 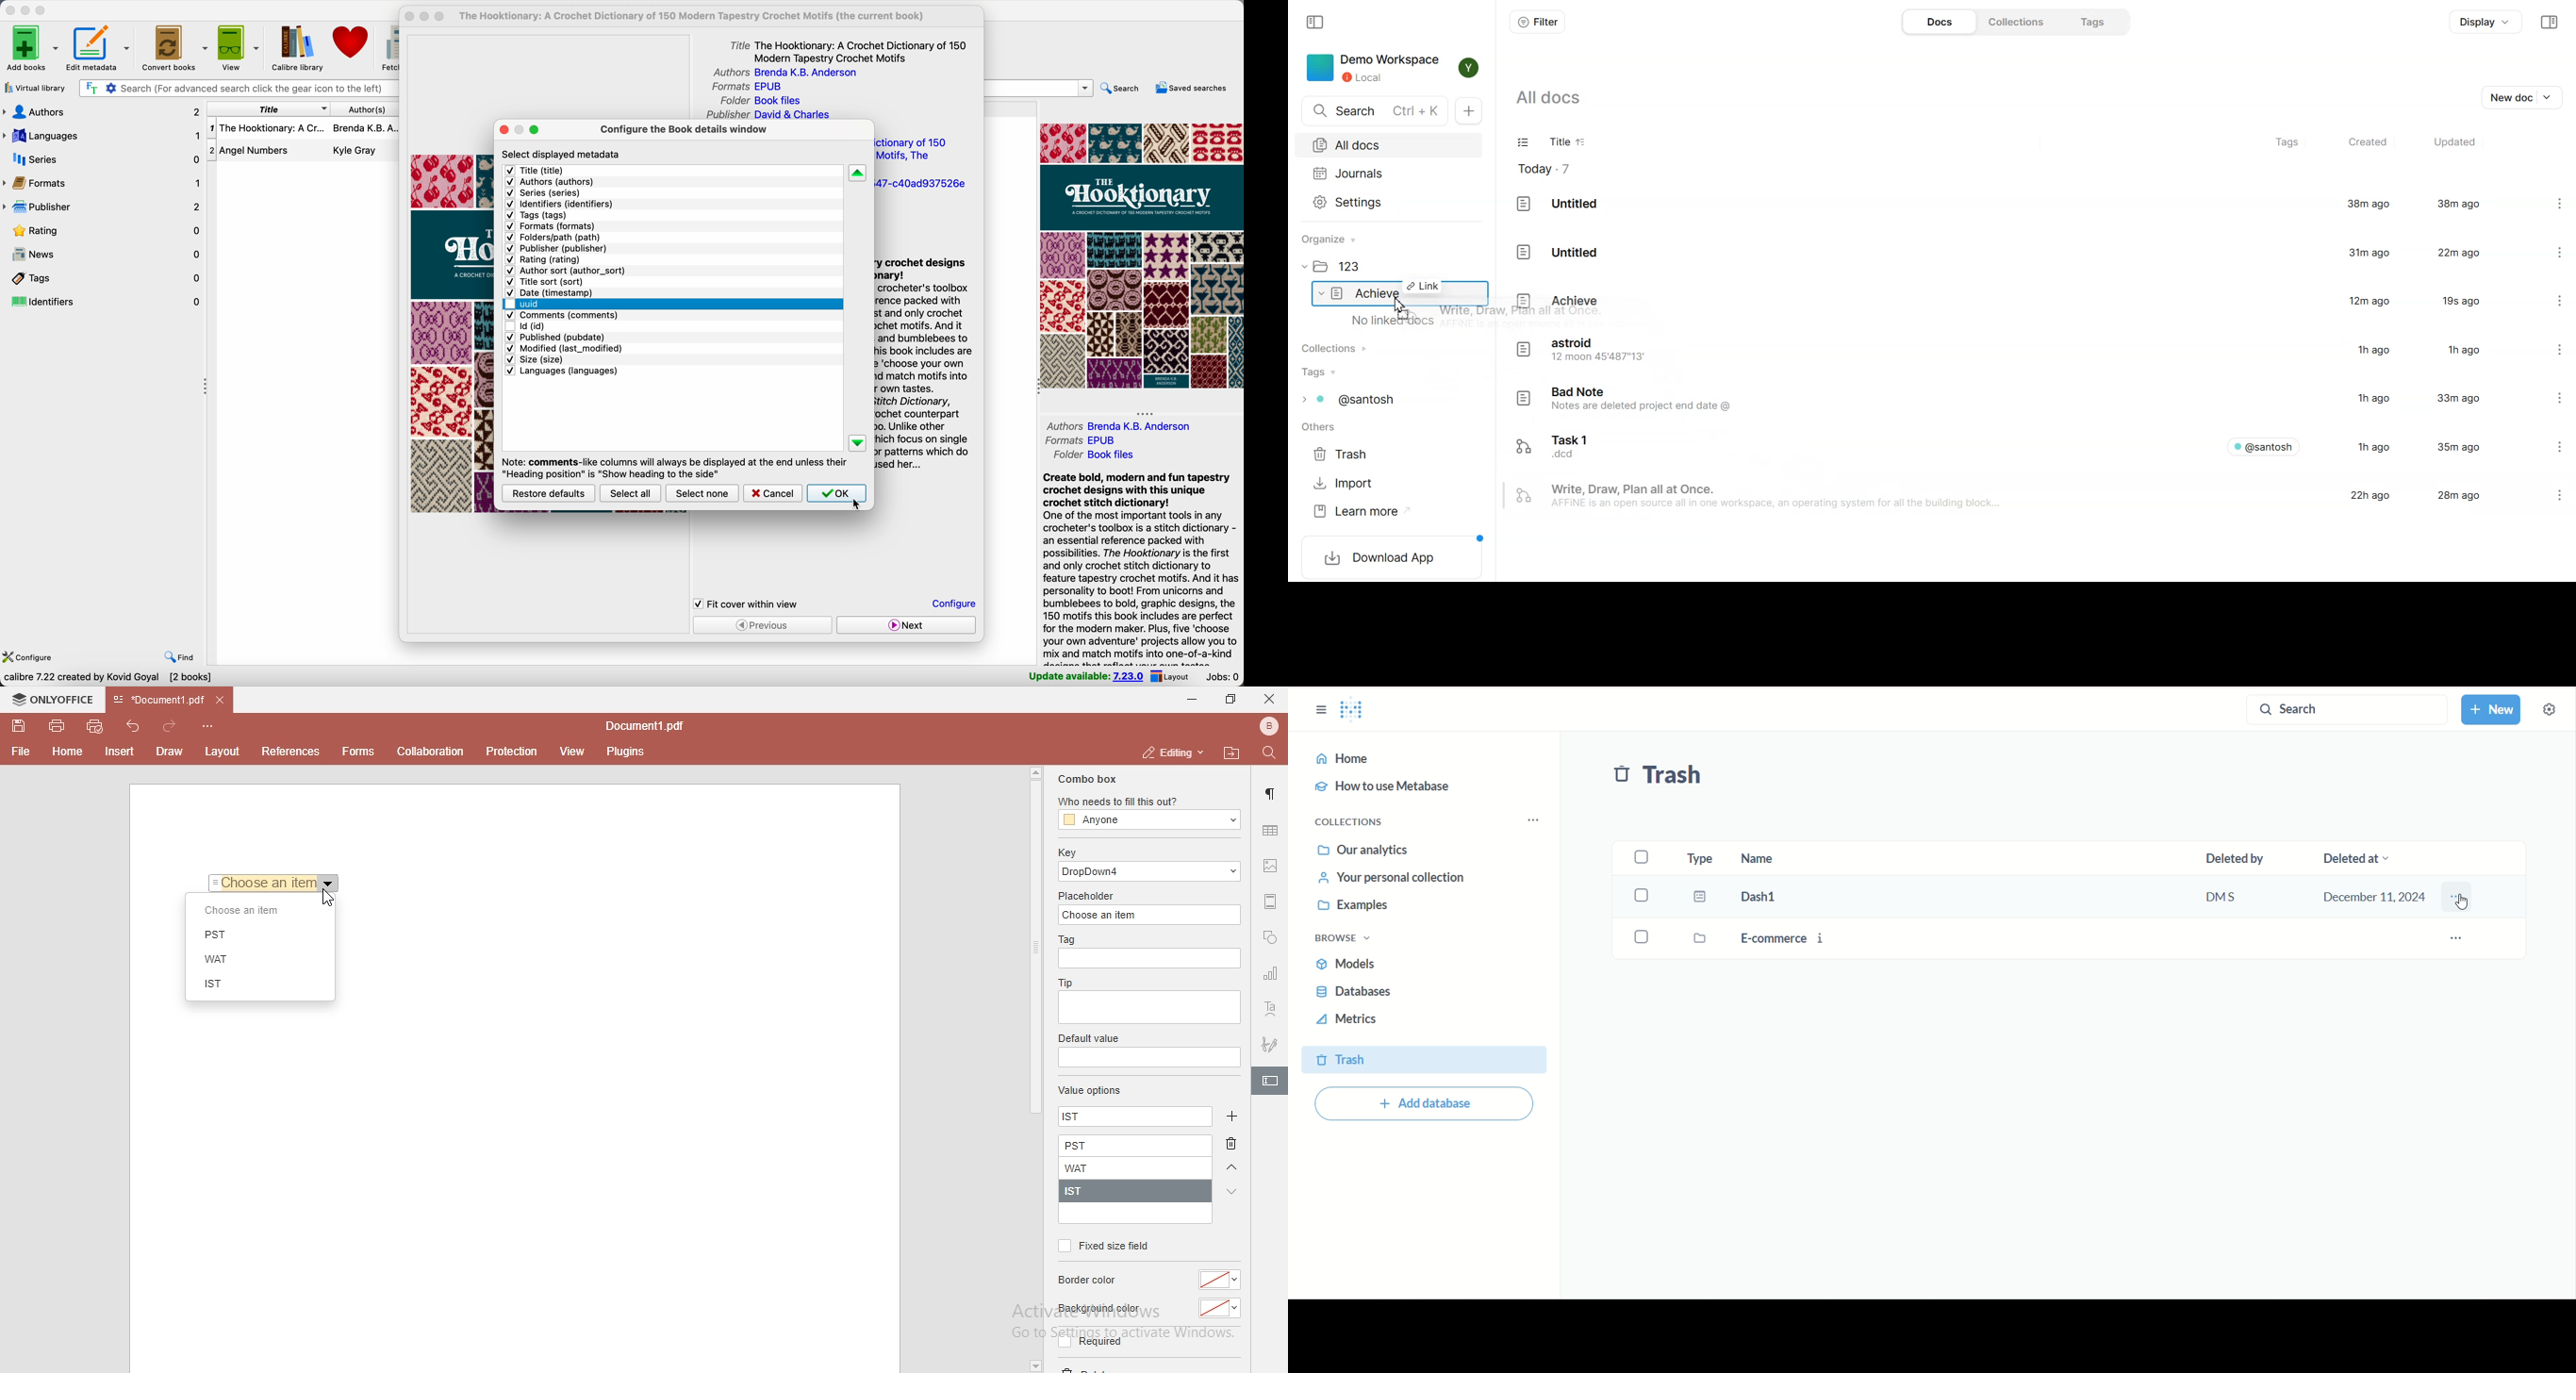 What do you see at coordinates (41, 11) in the screenshot?
I see `maximize` at bounding box center [41, 11].